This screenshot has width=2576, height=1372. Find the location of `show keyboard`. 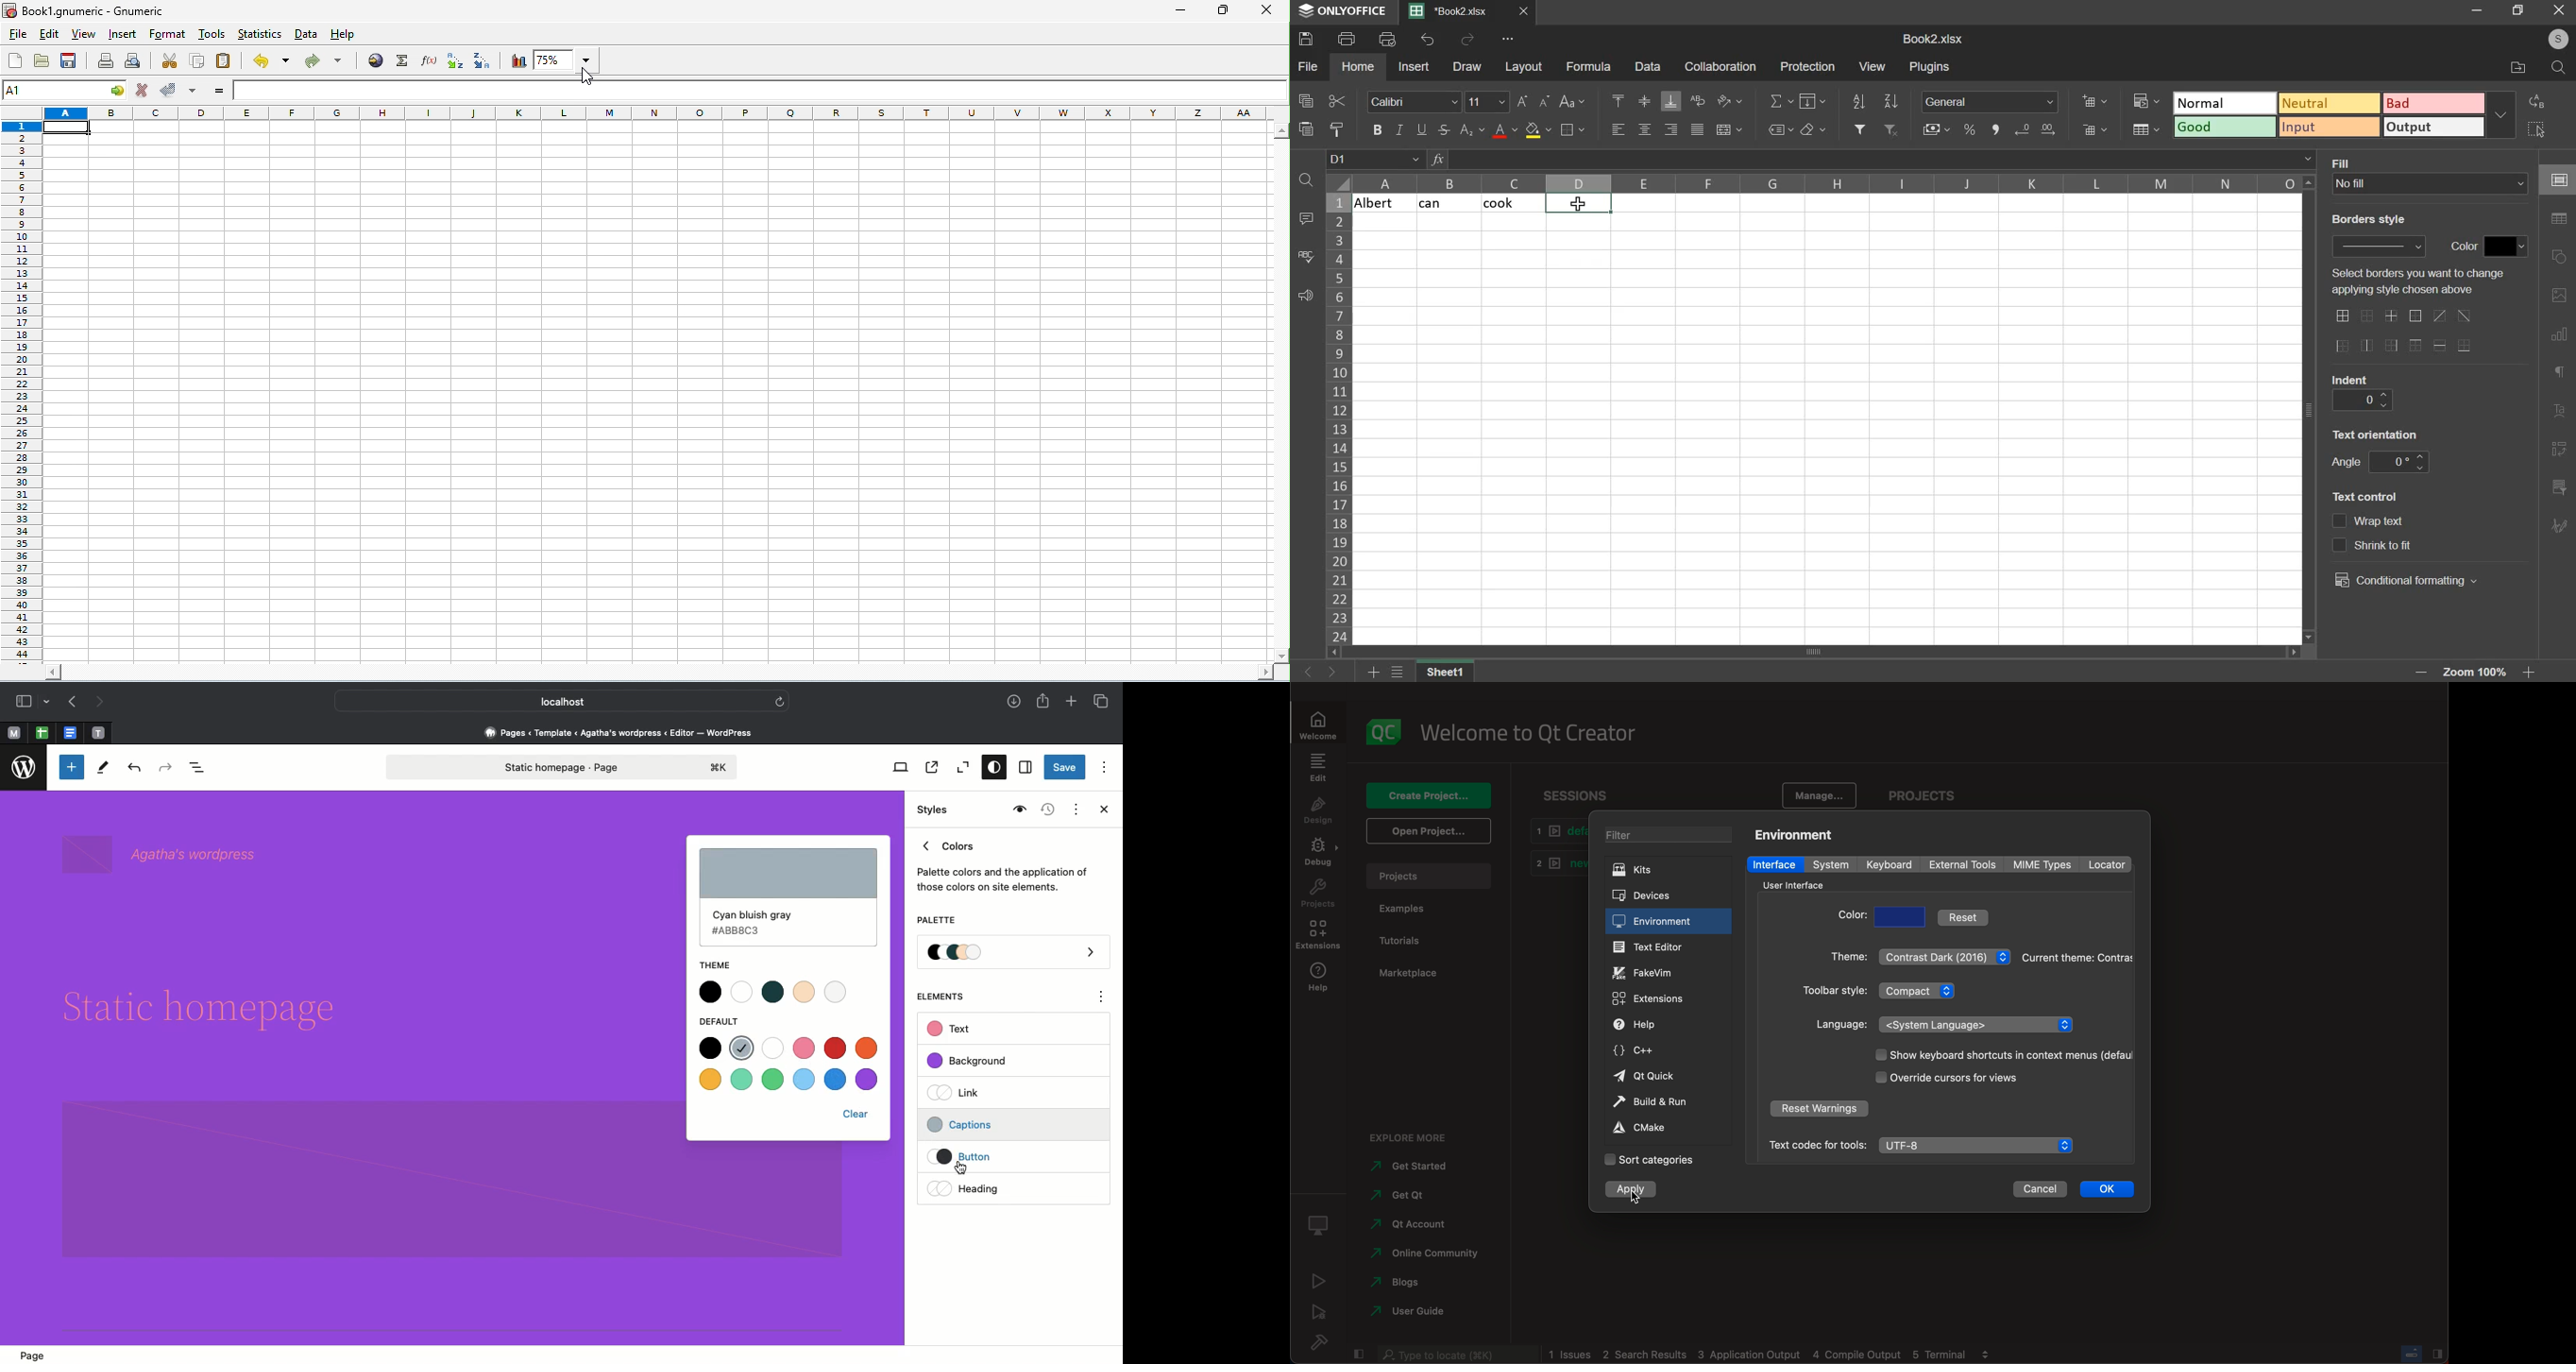

show keyboard is located at coordinates (1999, 1056).